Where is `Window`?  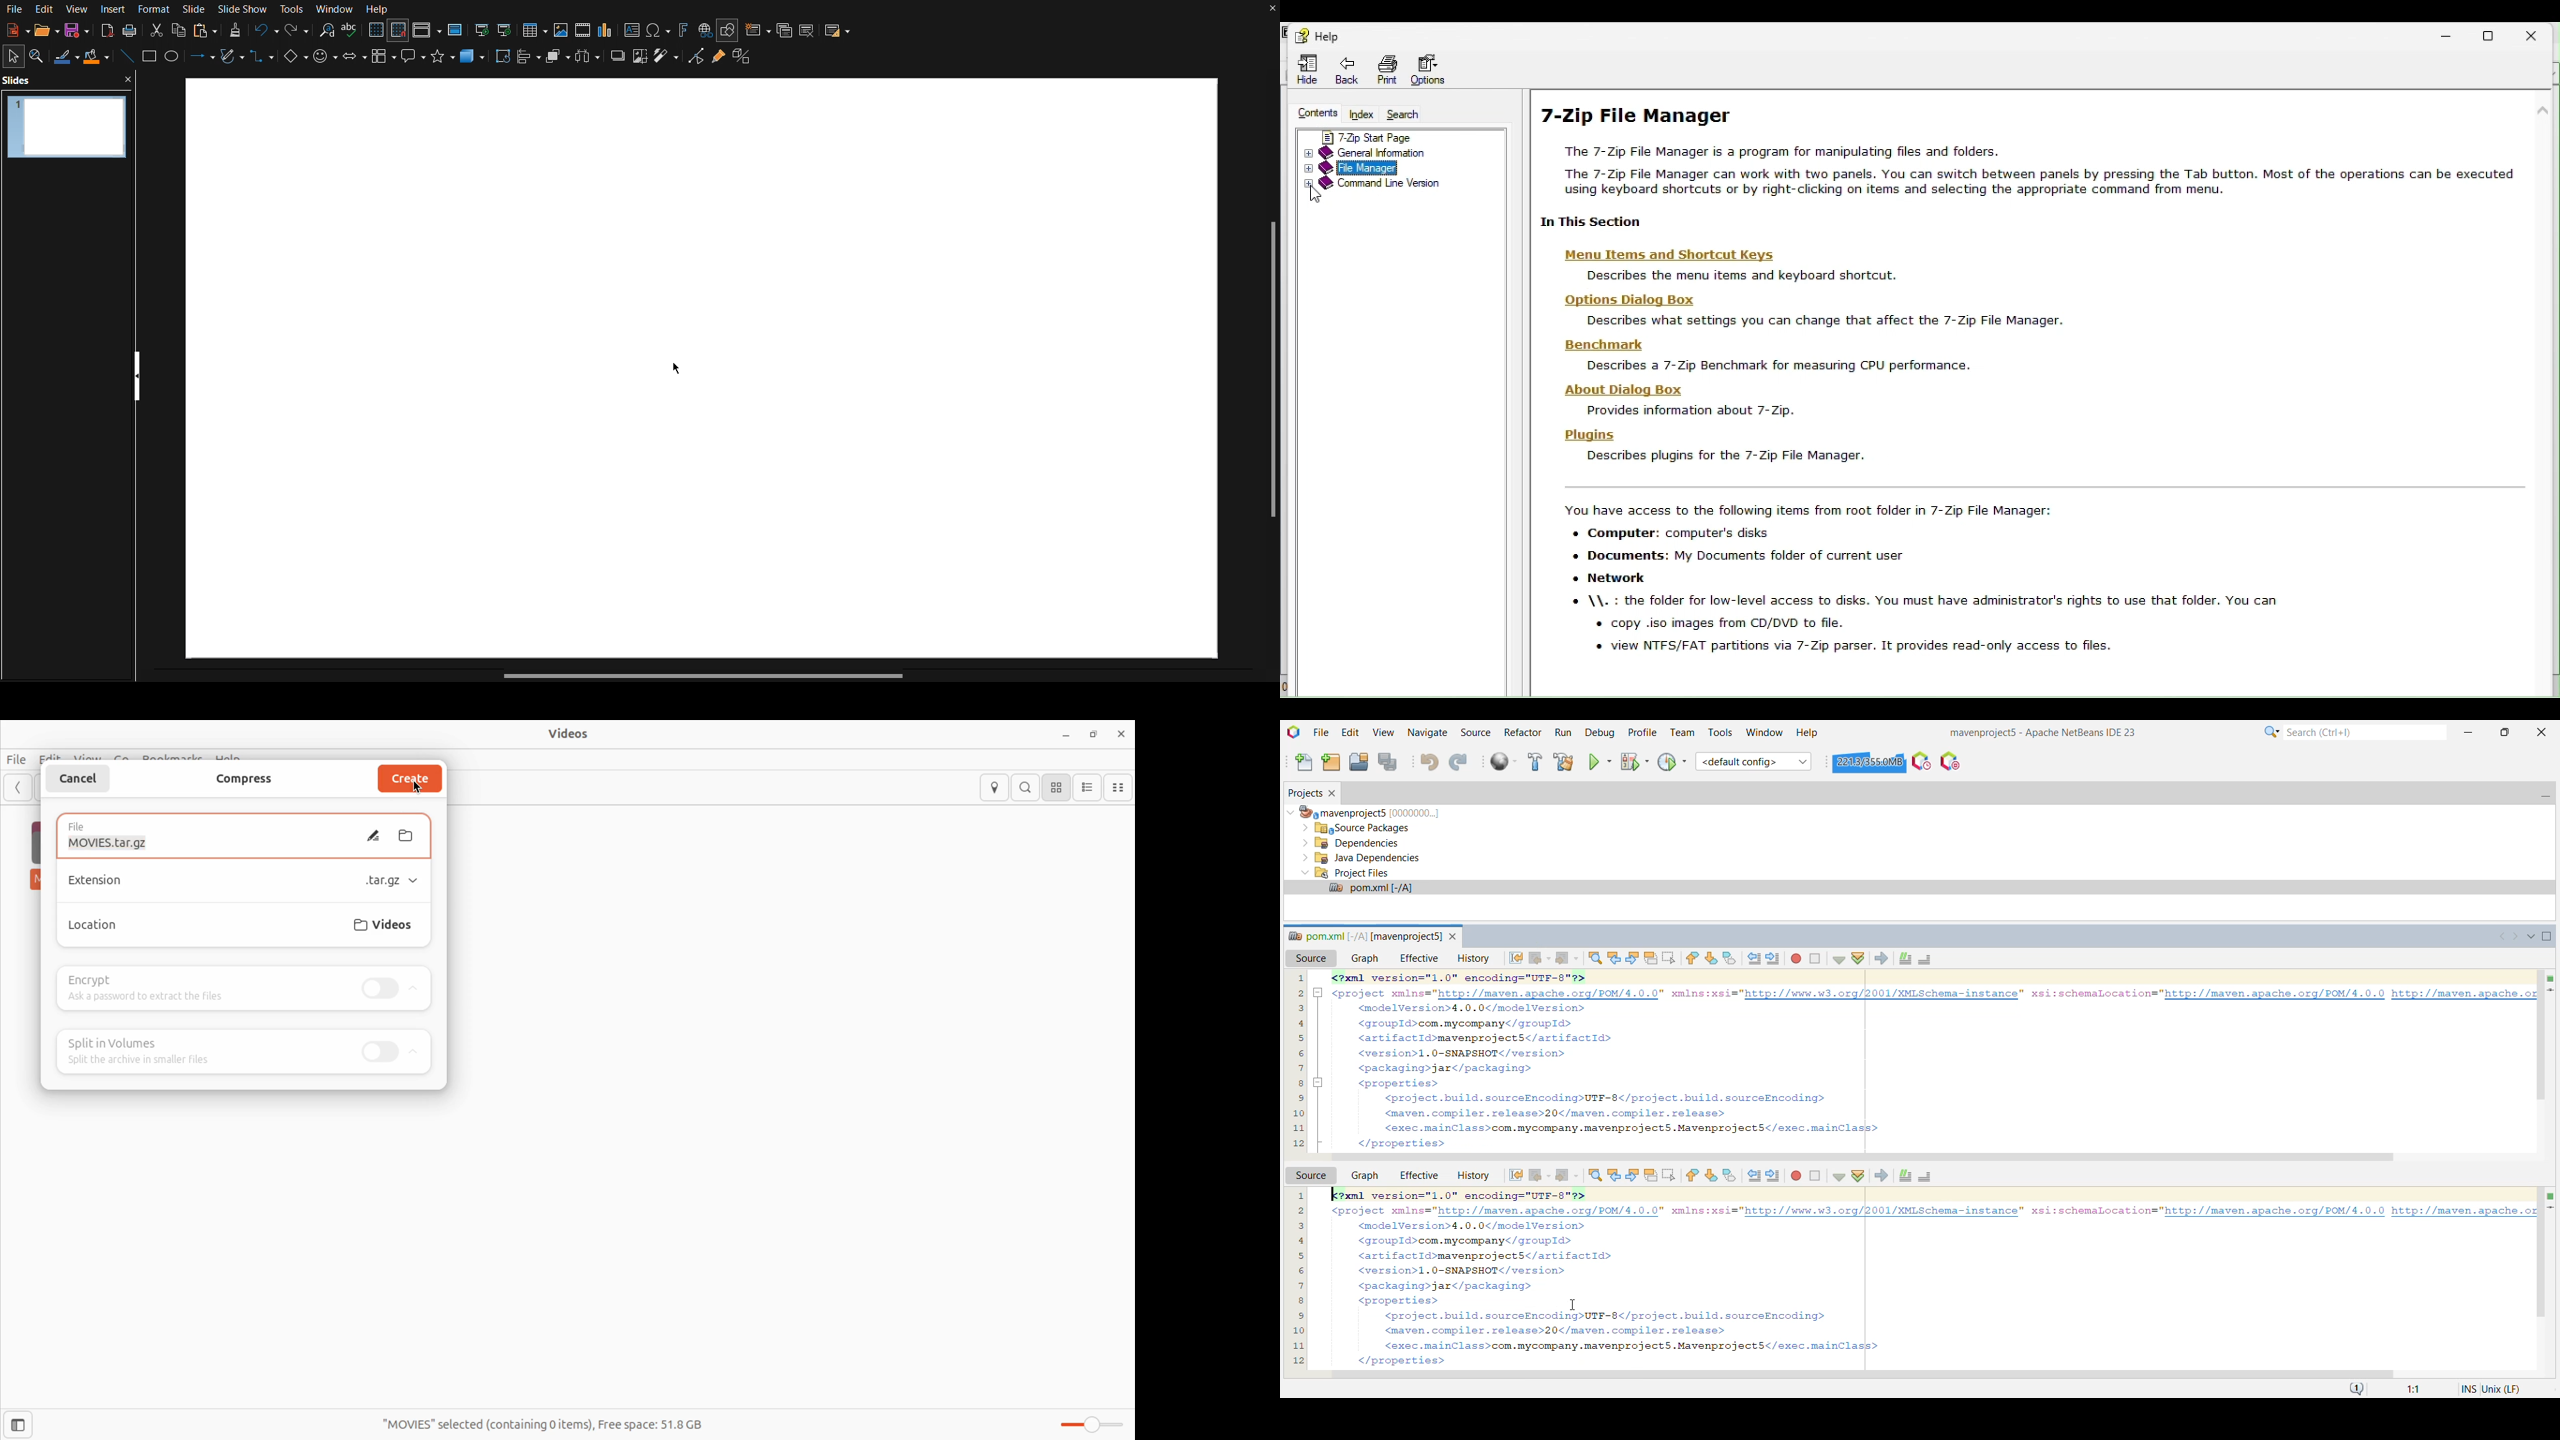 Window is located at coordinates (335, 9).